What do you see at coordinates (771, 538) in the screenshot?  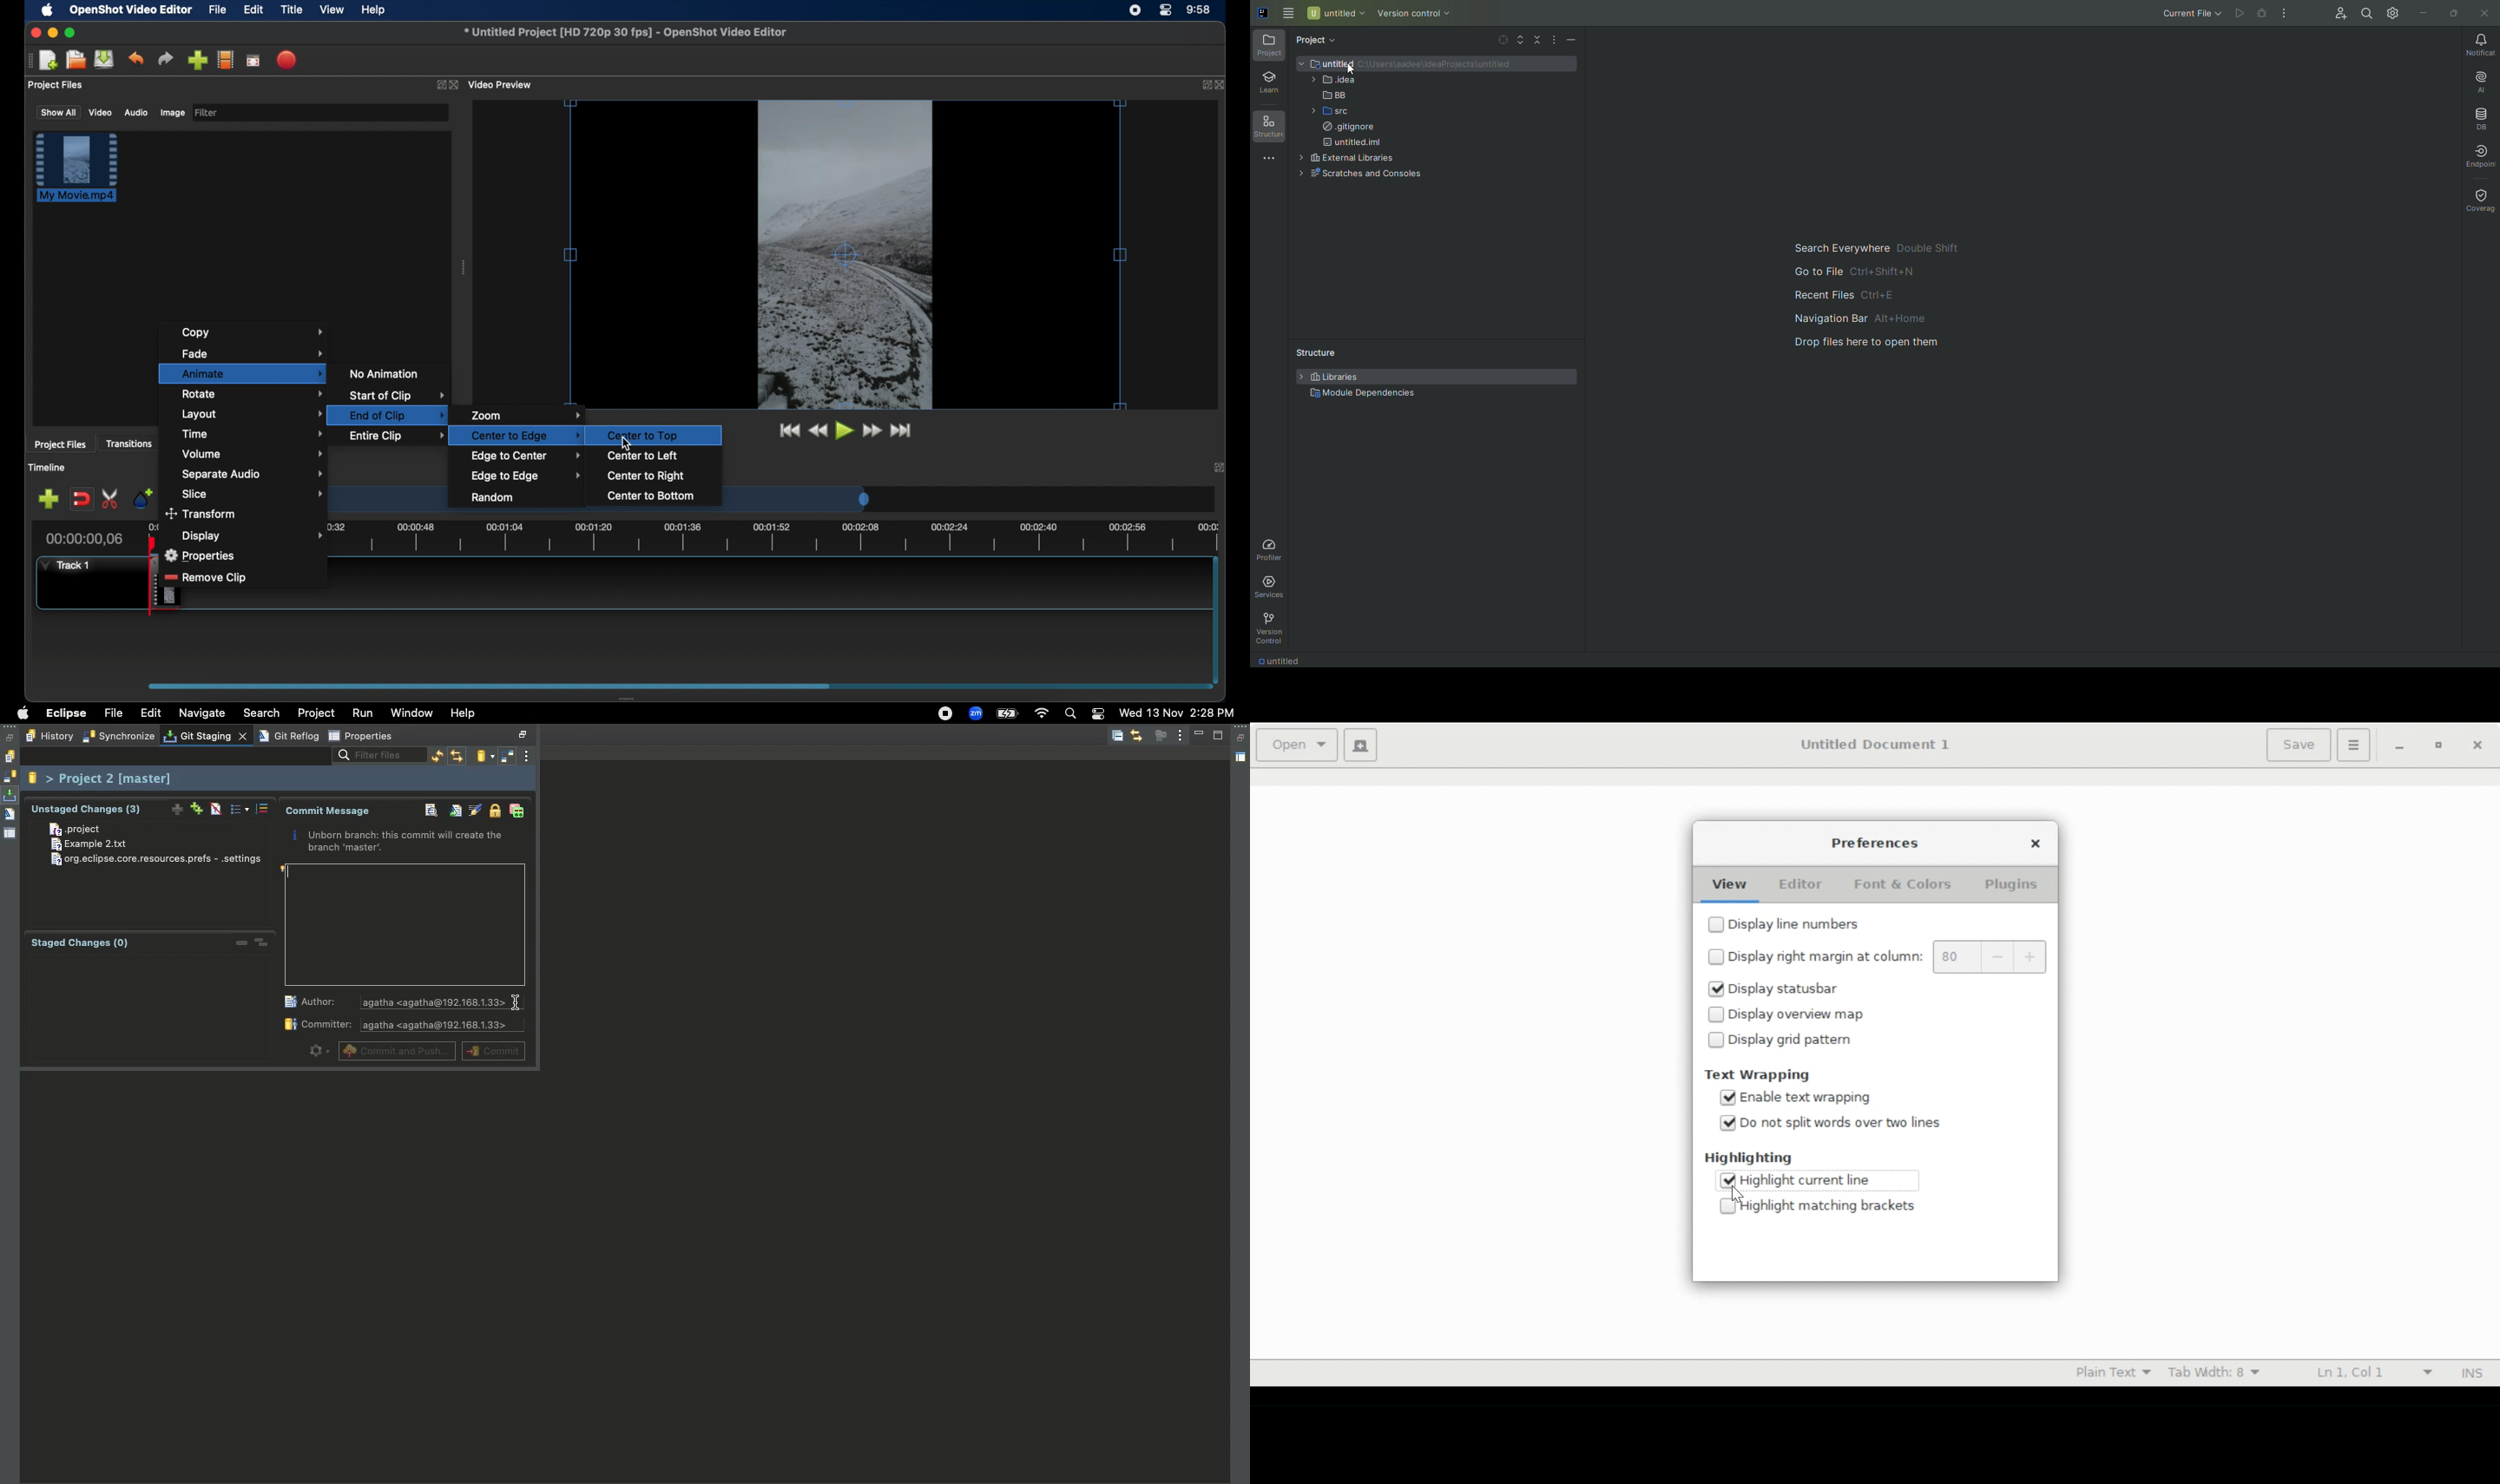 I see `timeline scale` at bounding box center [771, 538].